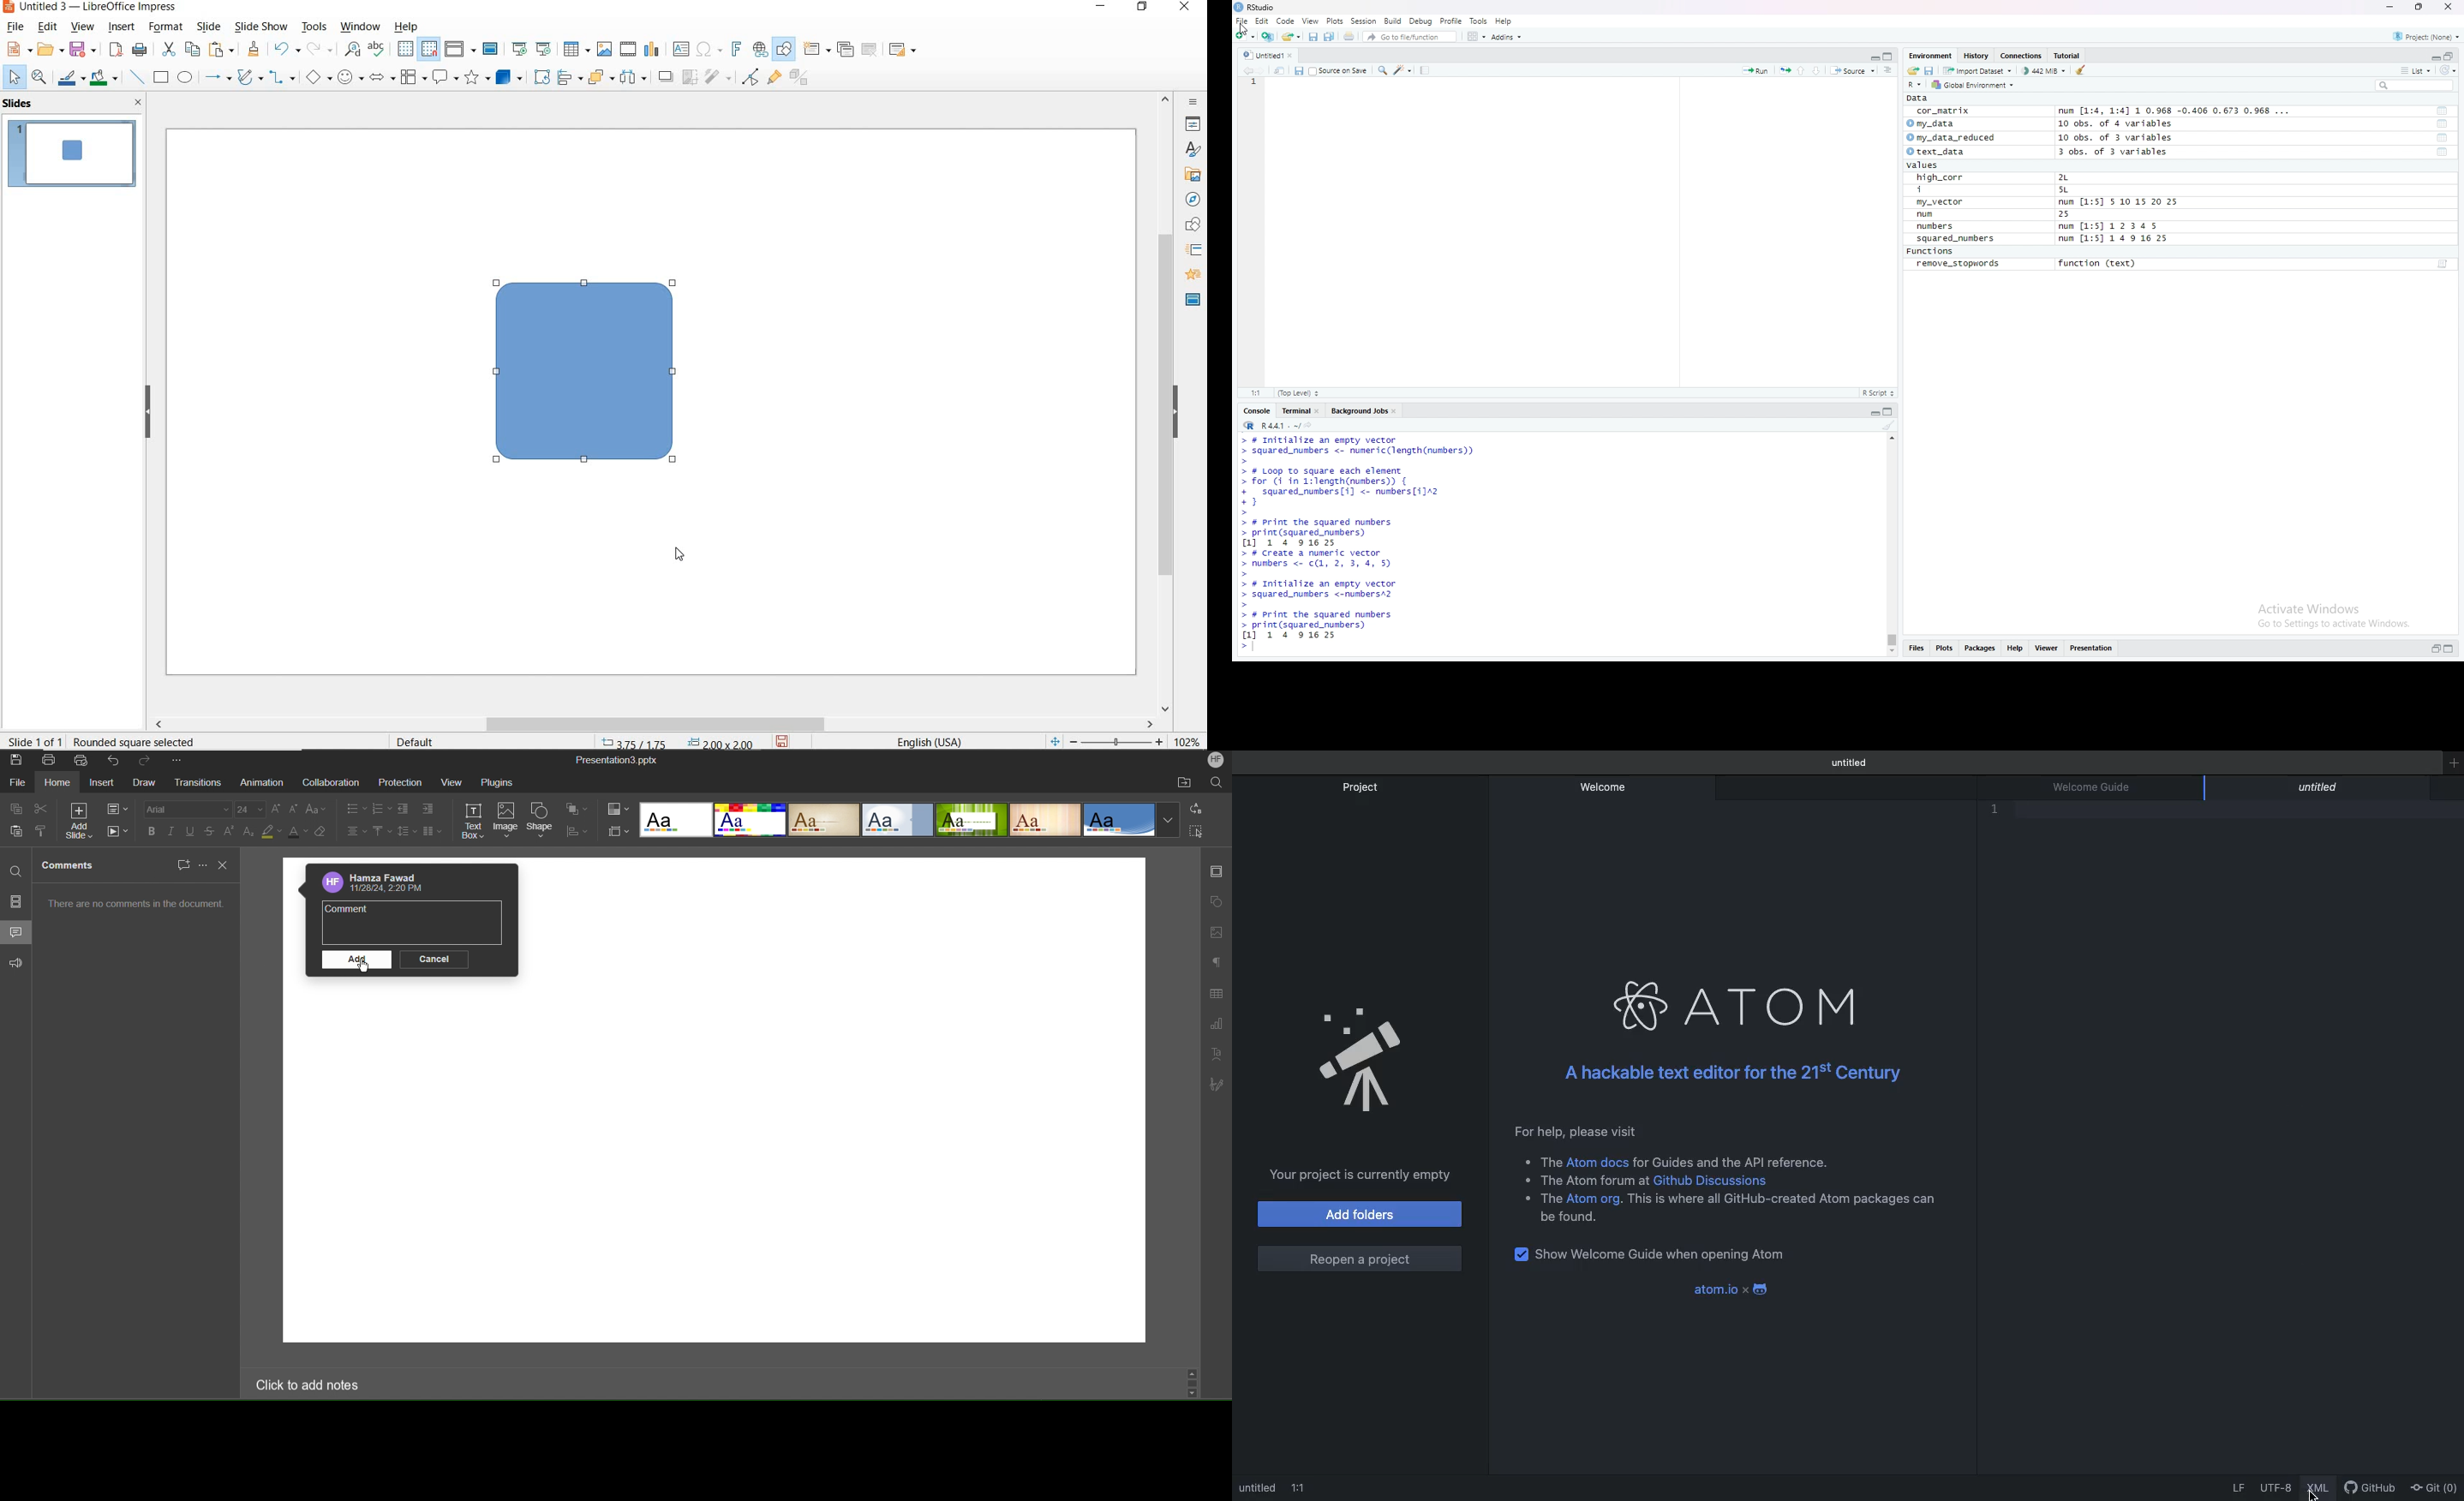 The height and width of the screenshot is (1512, 2464). Describe the element at coordinates (786, 50) in the screenshot. I see `show draw functions` at that location.